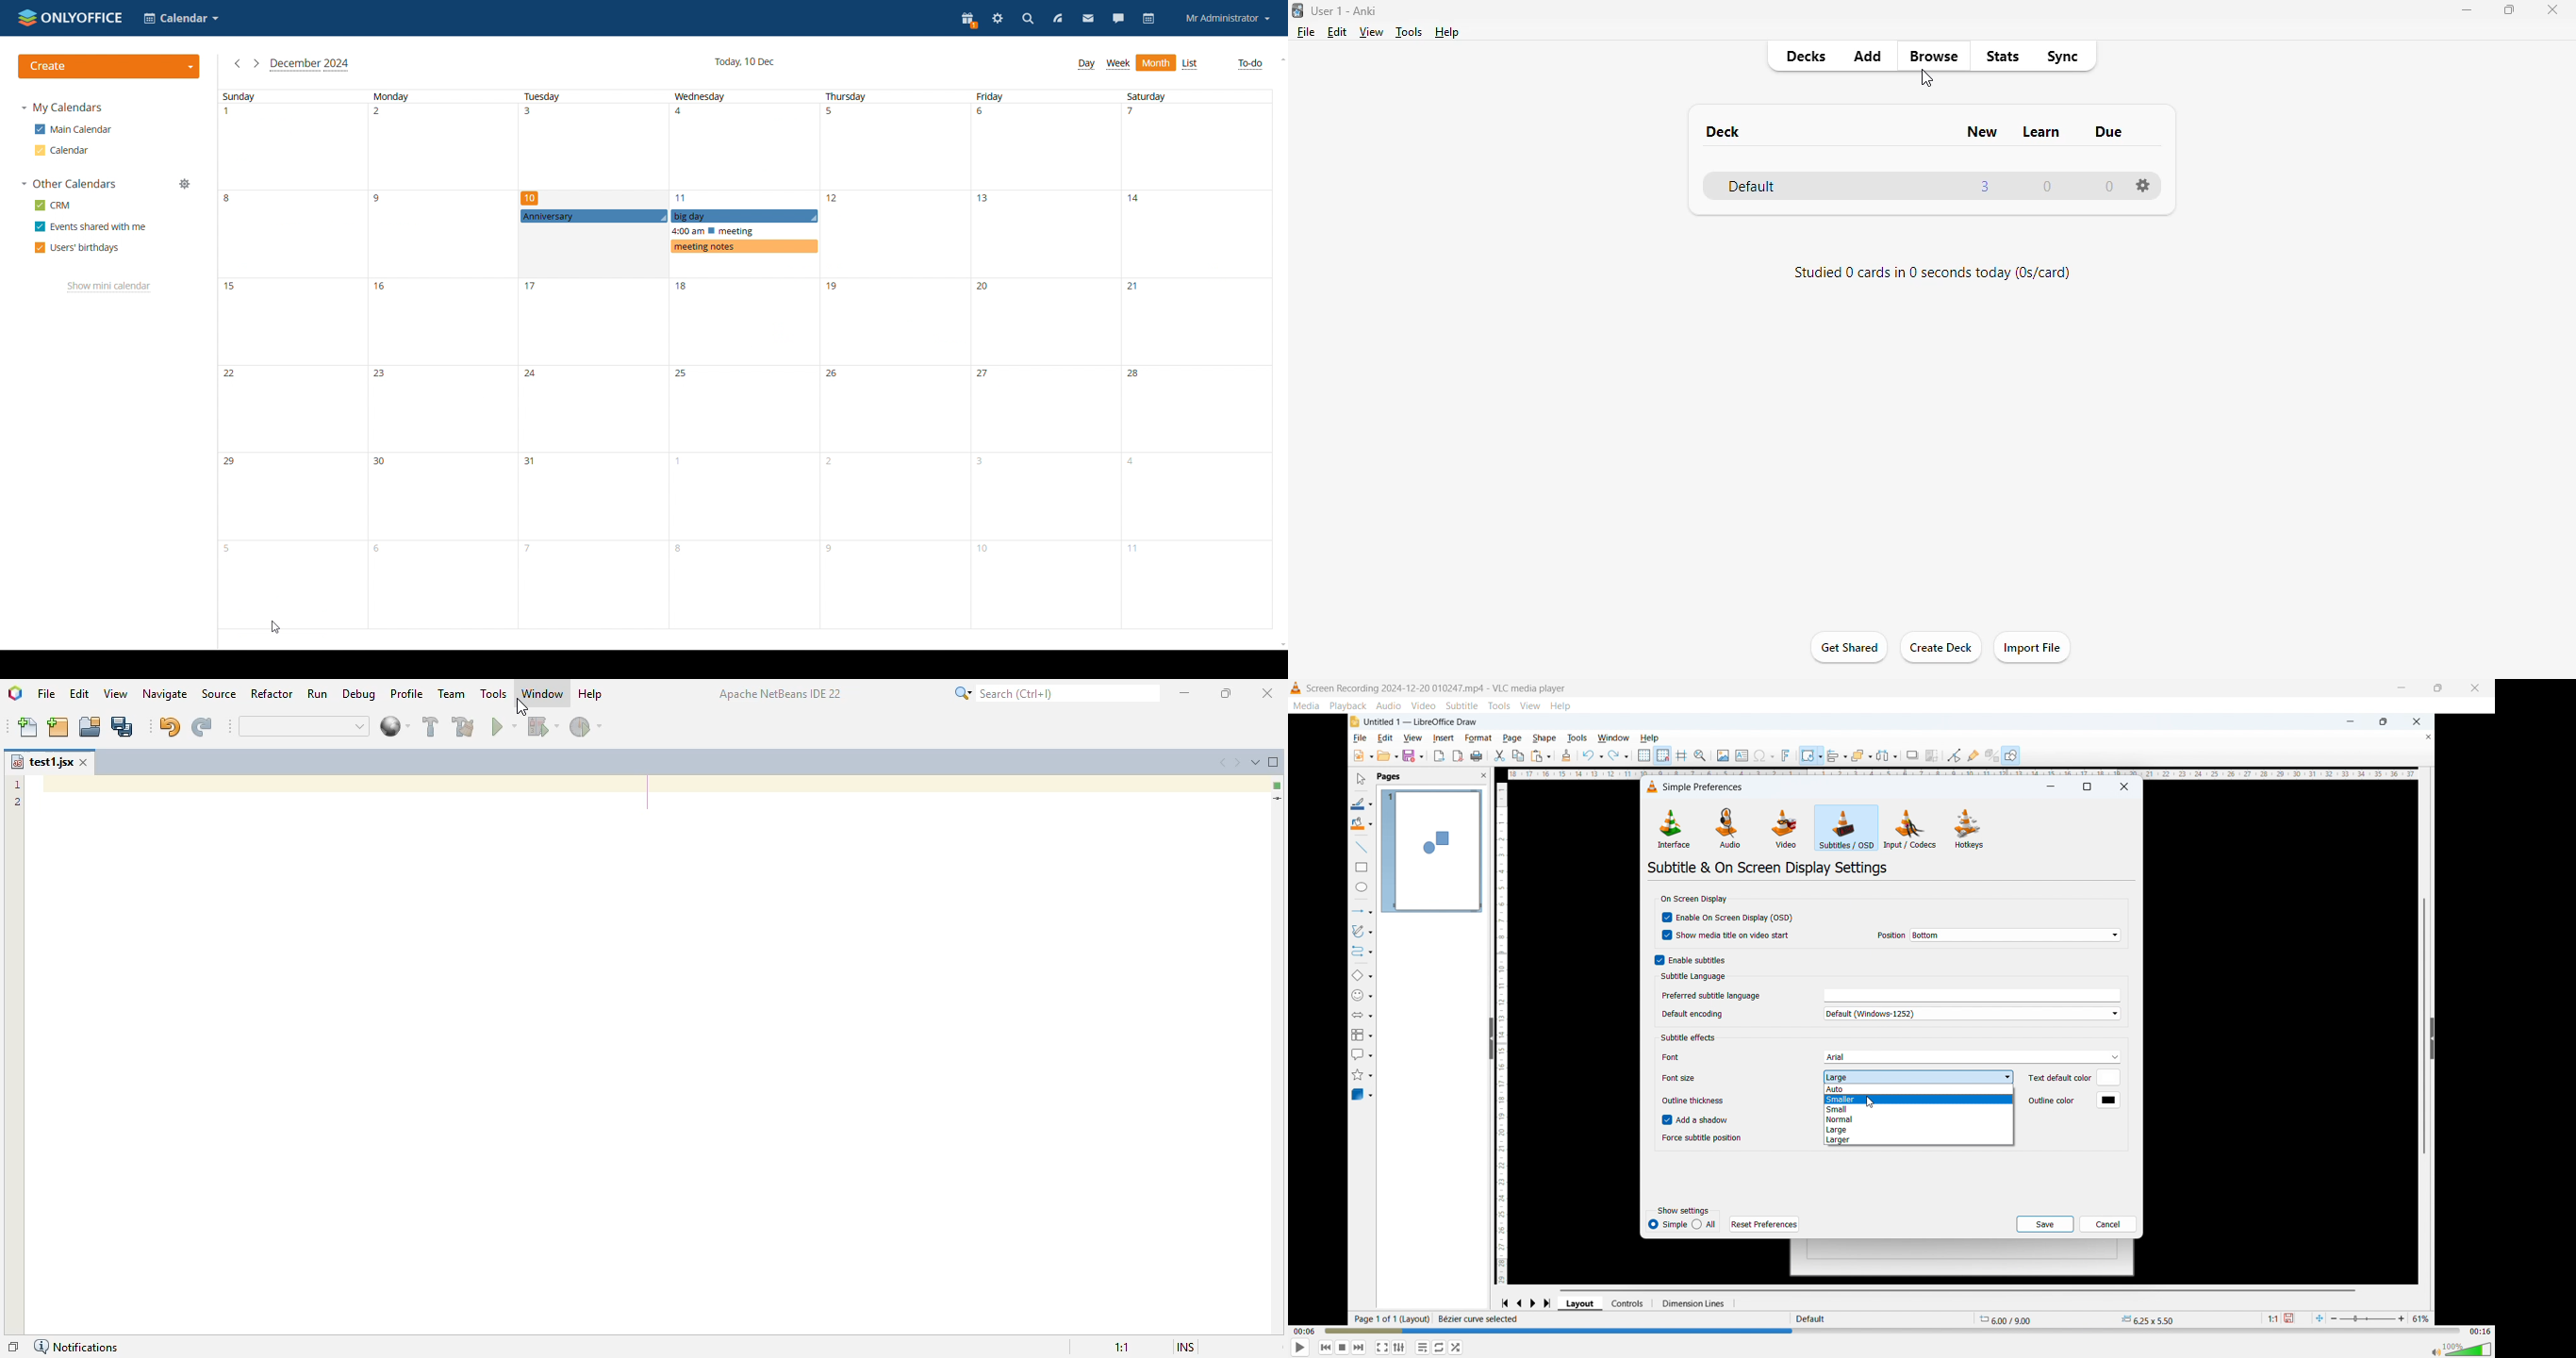  I want to click on Vertical scroll bar , so click(2128, 1002).